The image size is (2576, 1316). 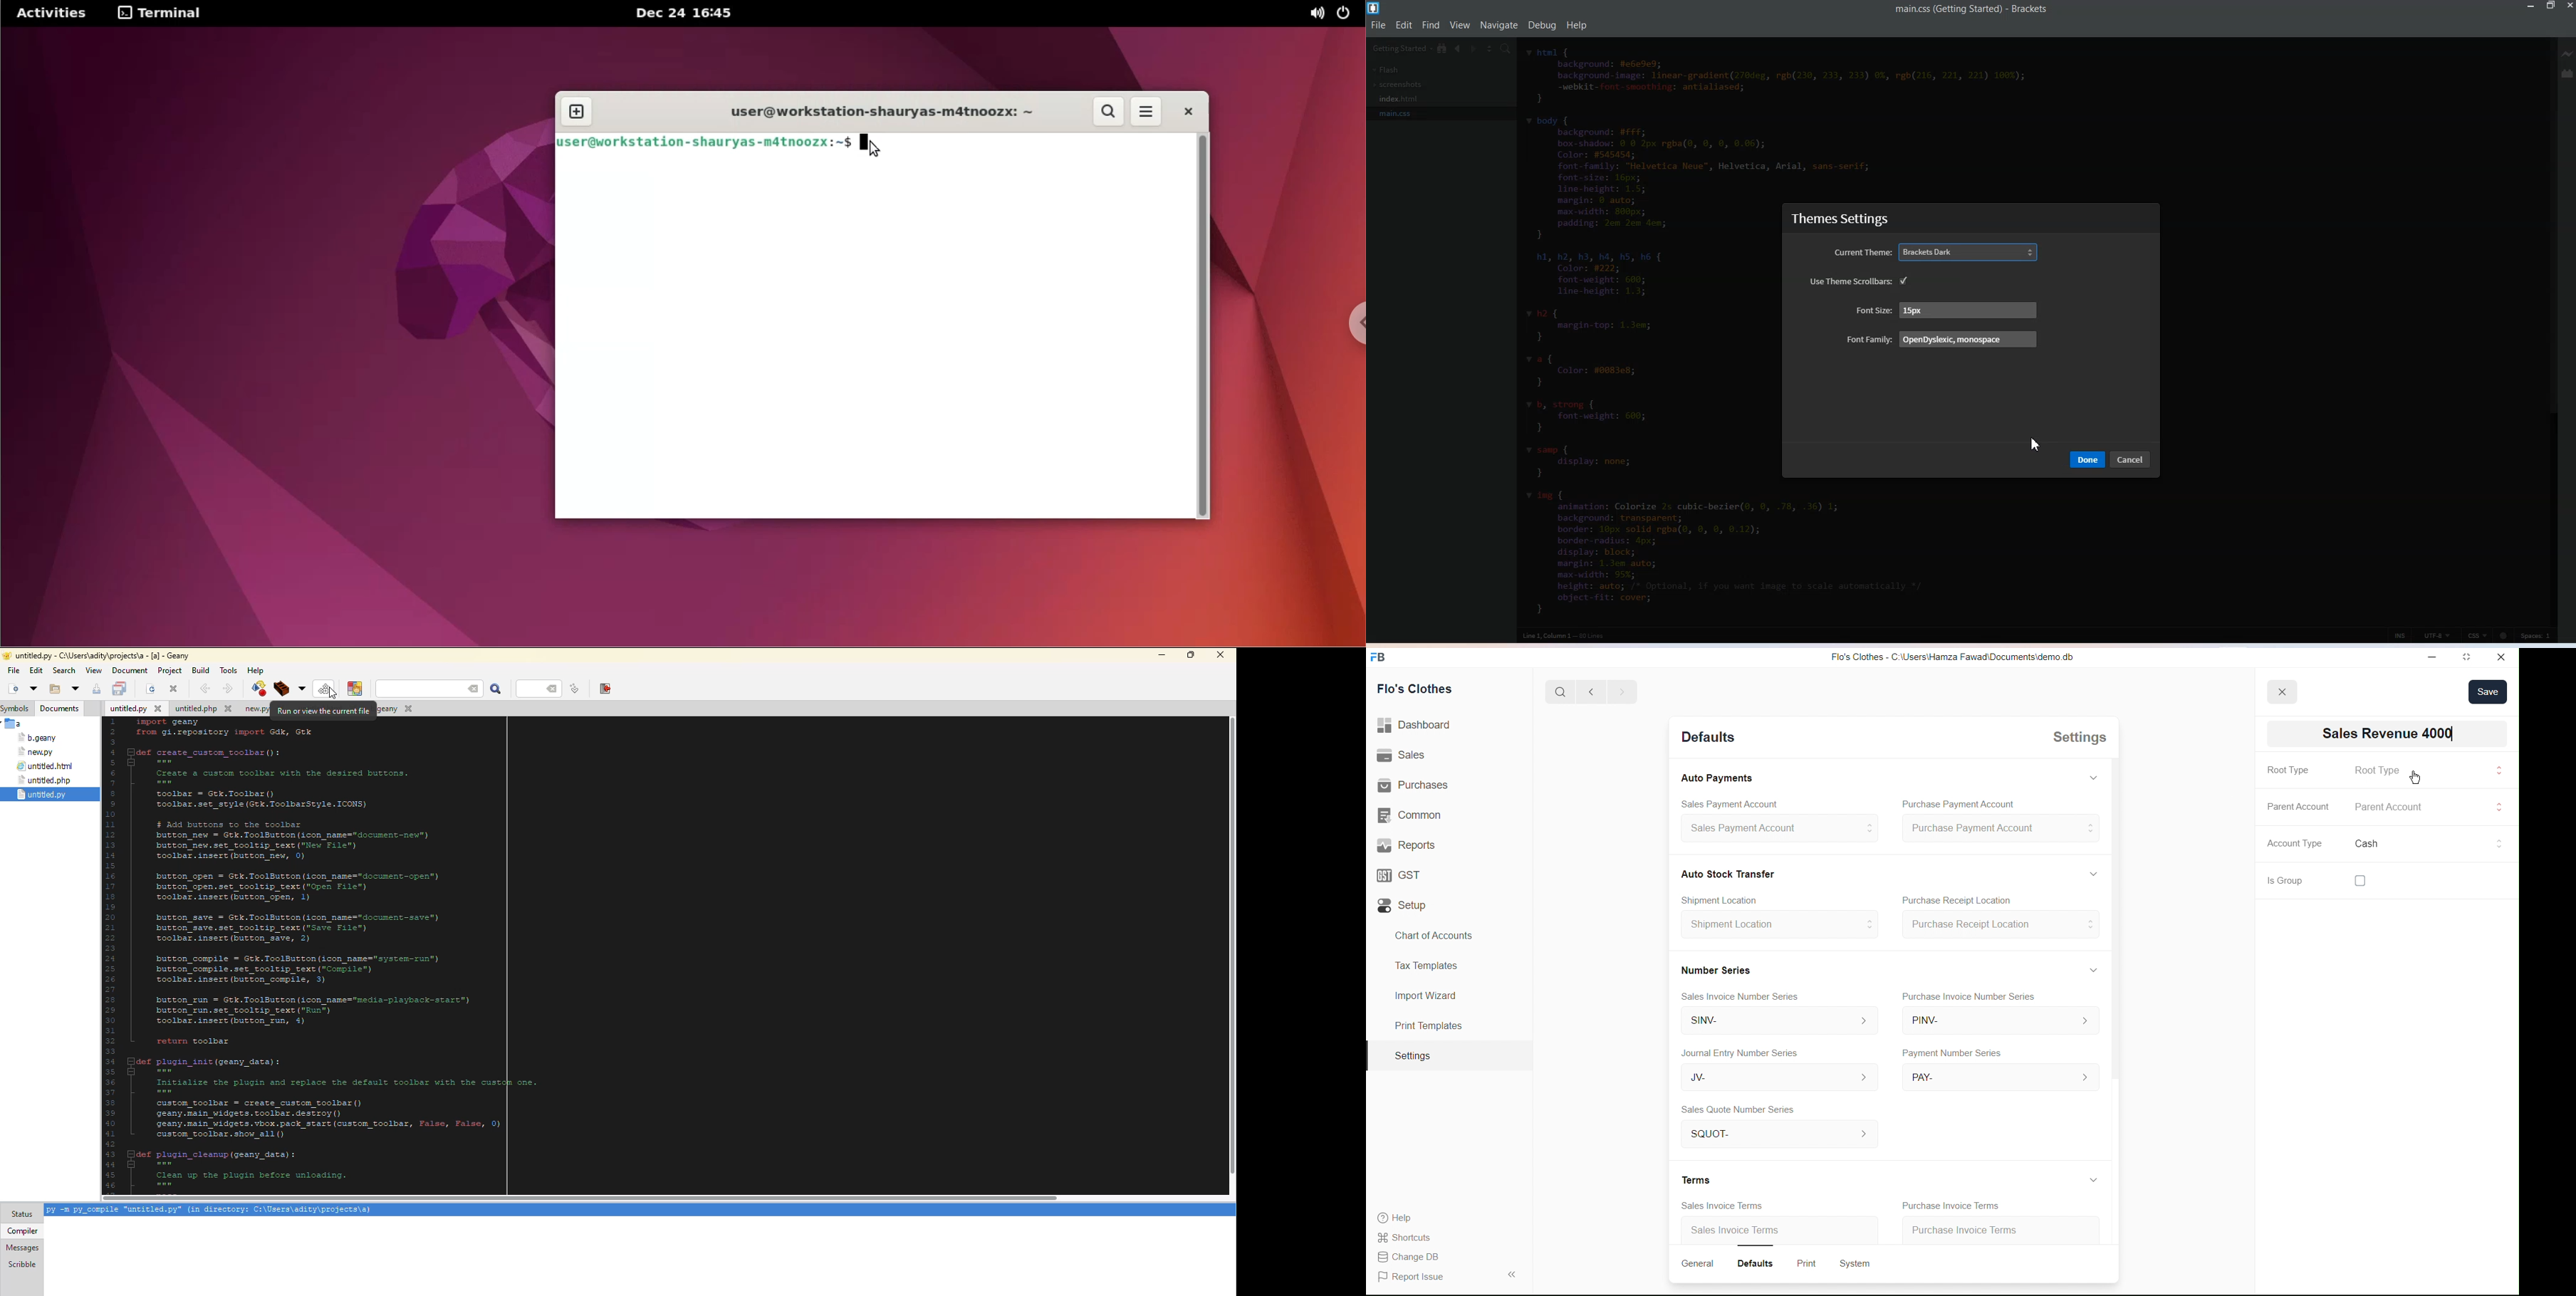 What do you see at coordinates (2430, 658) in the screenshot?
I see `Minimize` at bounding box center [2430, 658].